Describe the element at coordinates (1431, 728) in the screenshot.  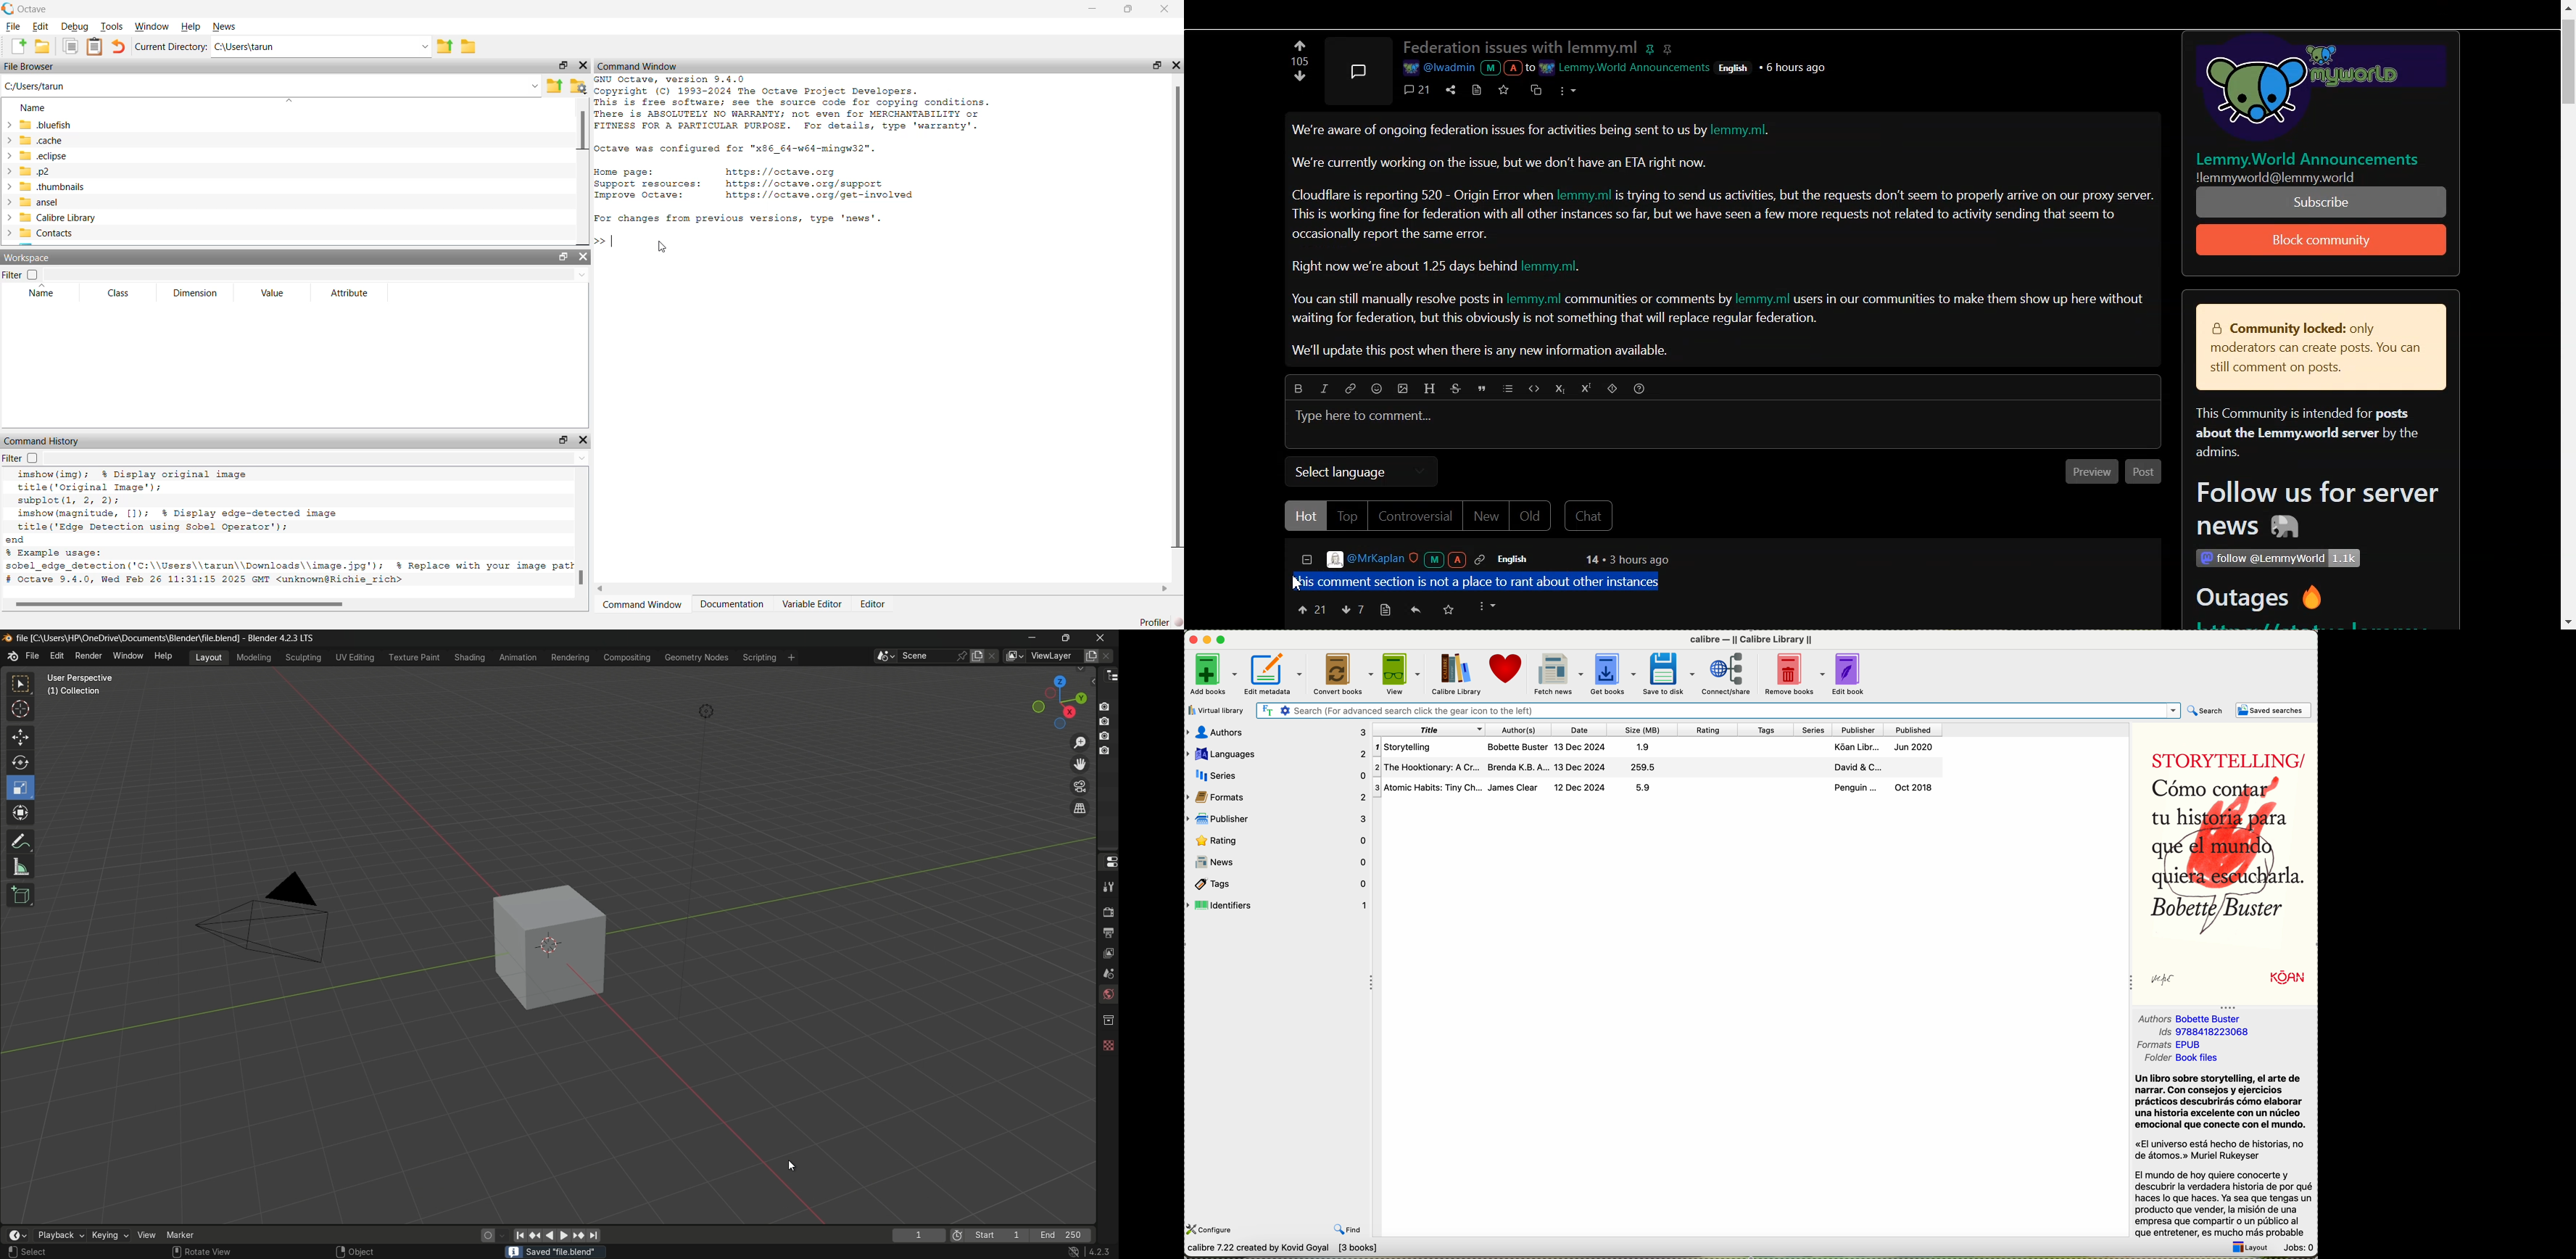
I see `title` at that location.